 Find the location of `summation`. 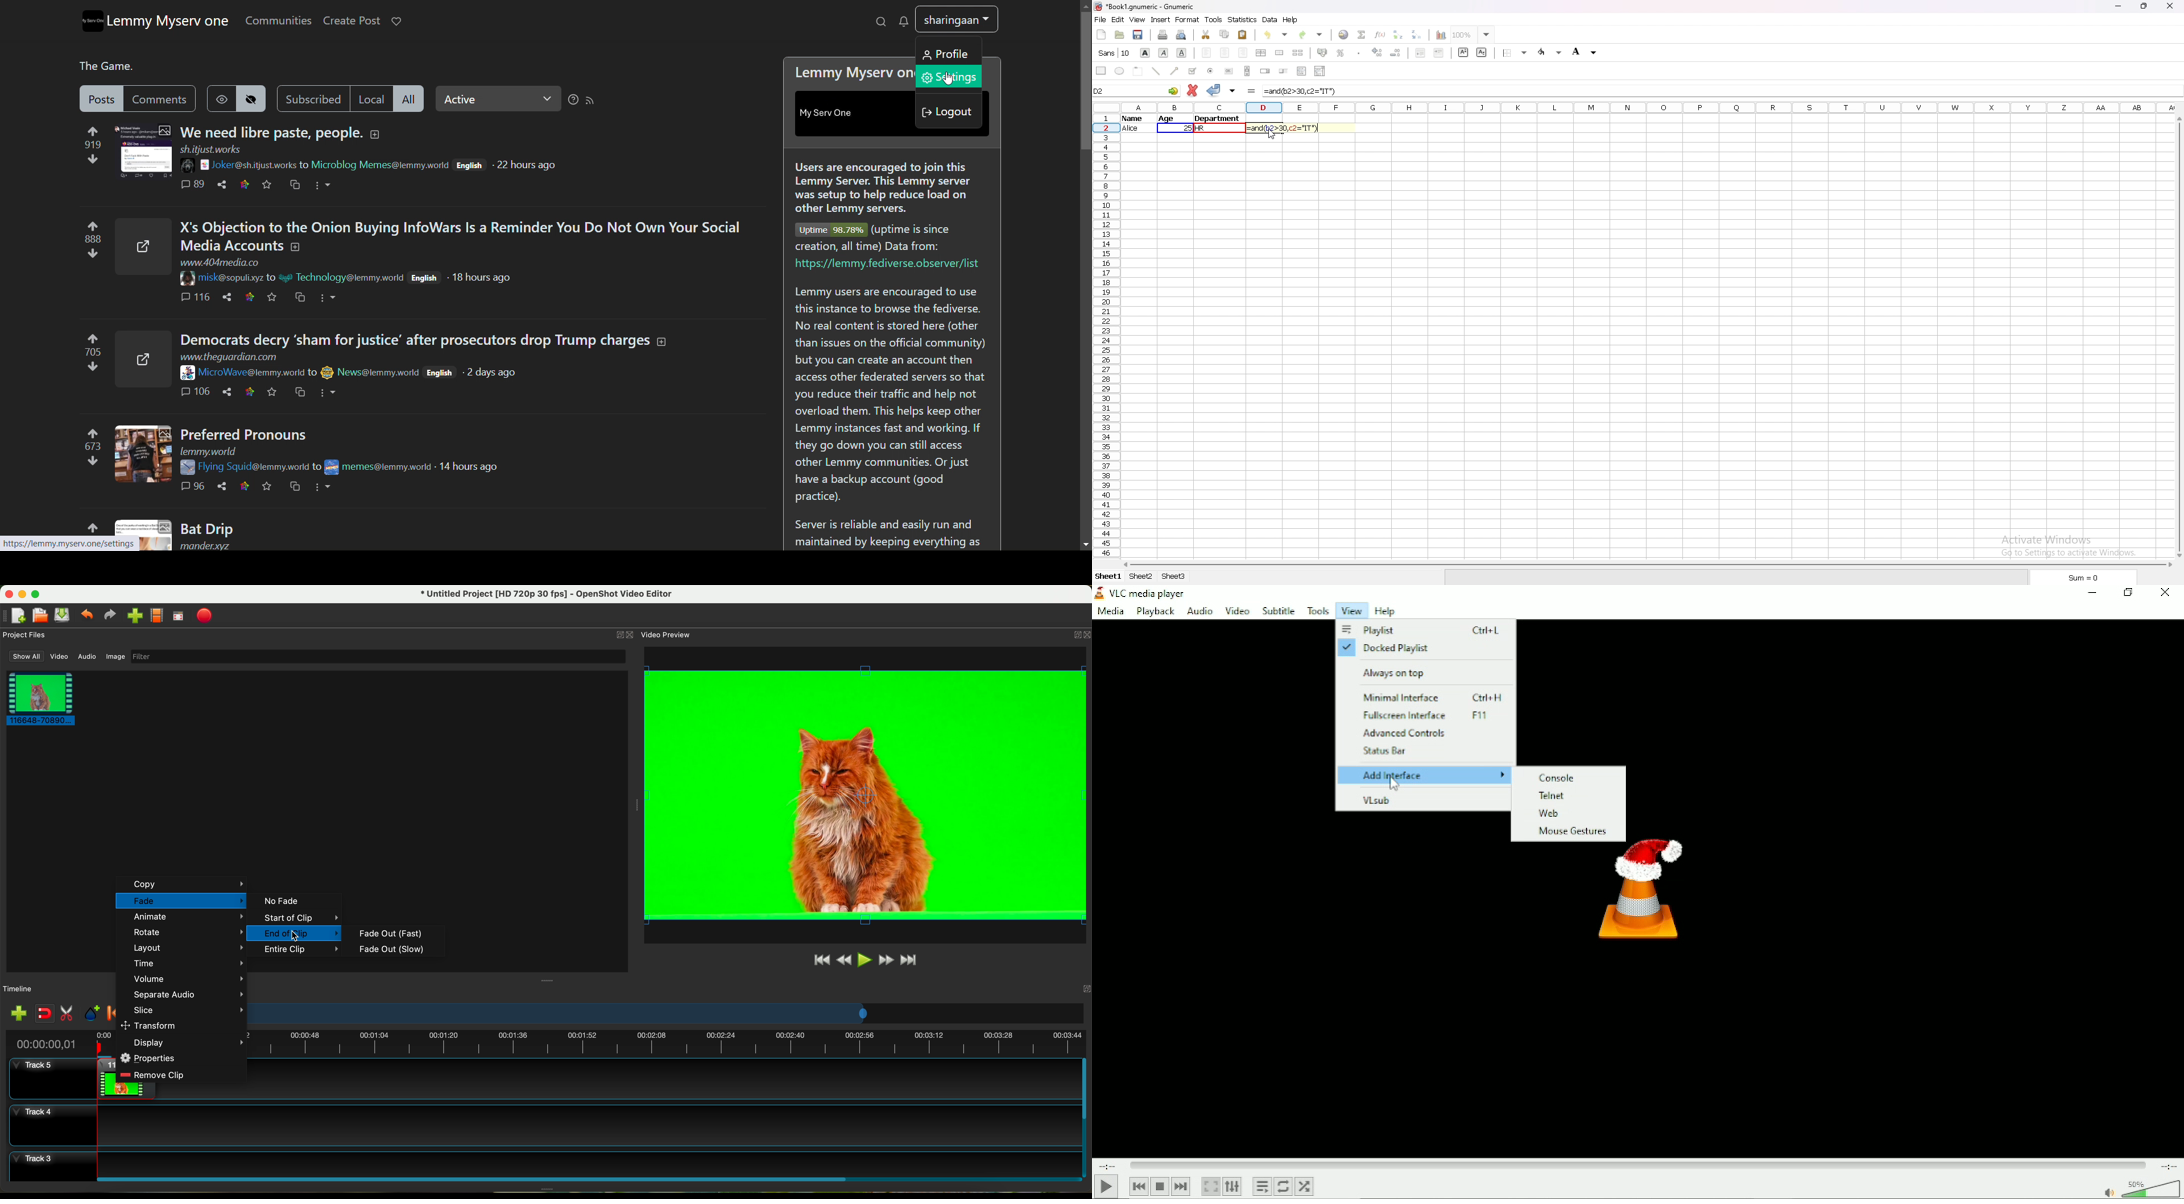

summation is located at coordinates (1362, 34).